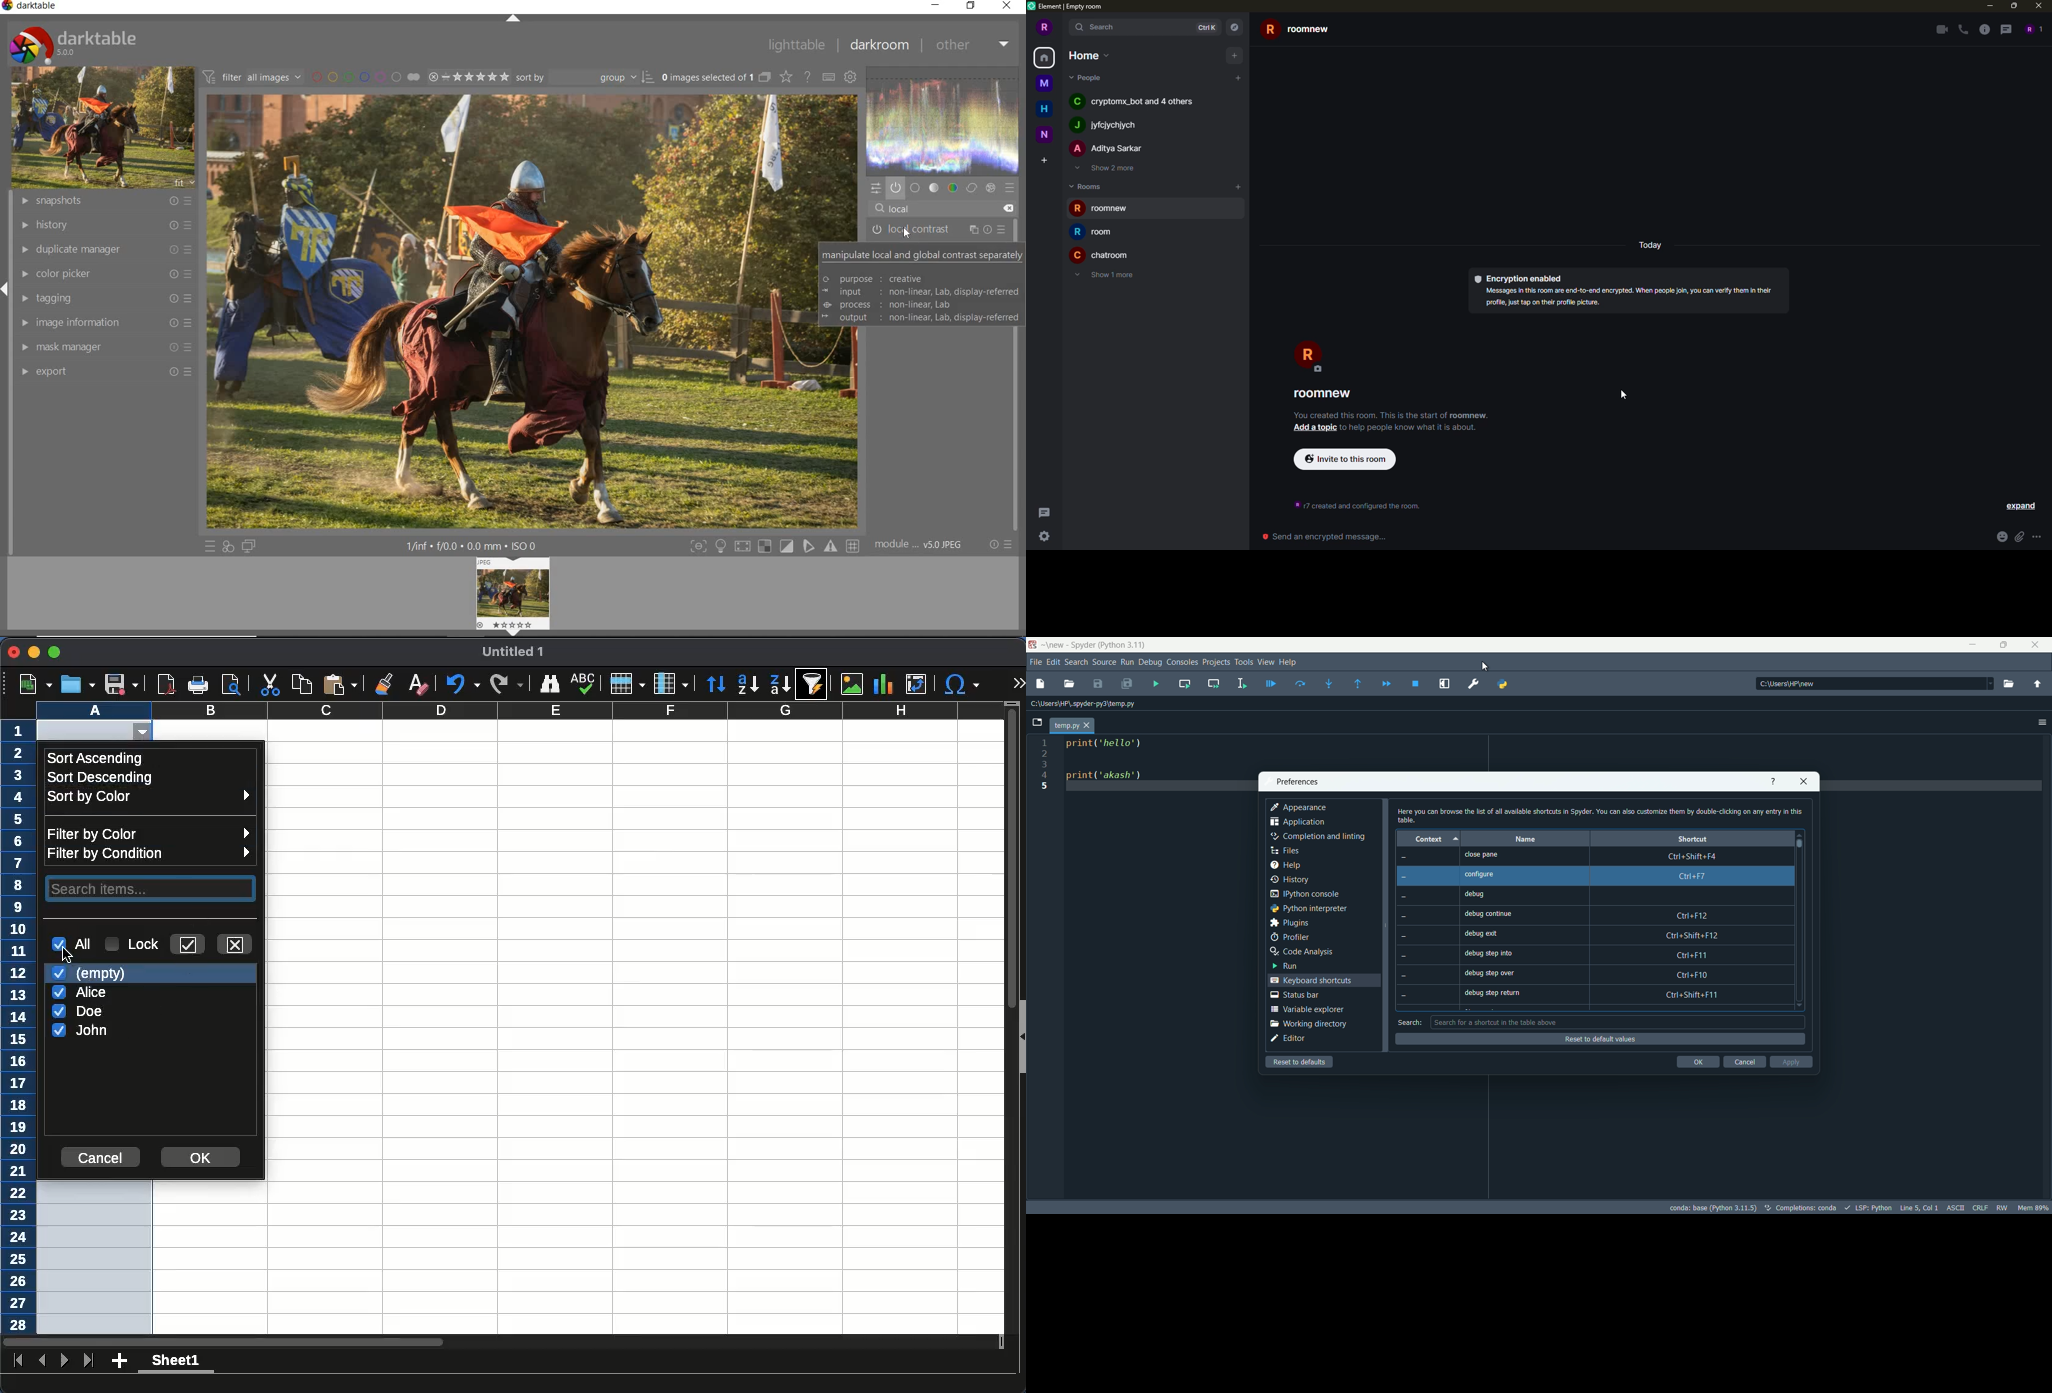 Image resolution: width=2072 pixels, height=1400 pixels. Describe the element at coordinates (153, 798) in the screenshot. I see `sort by color` at that location.